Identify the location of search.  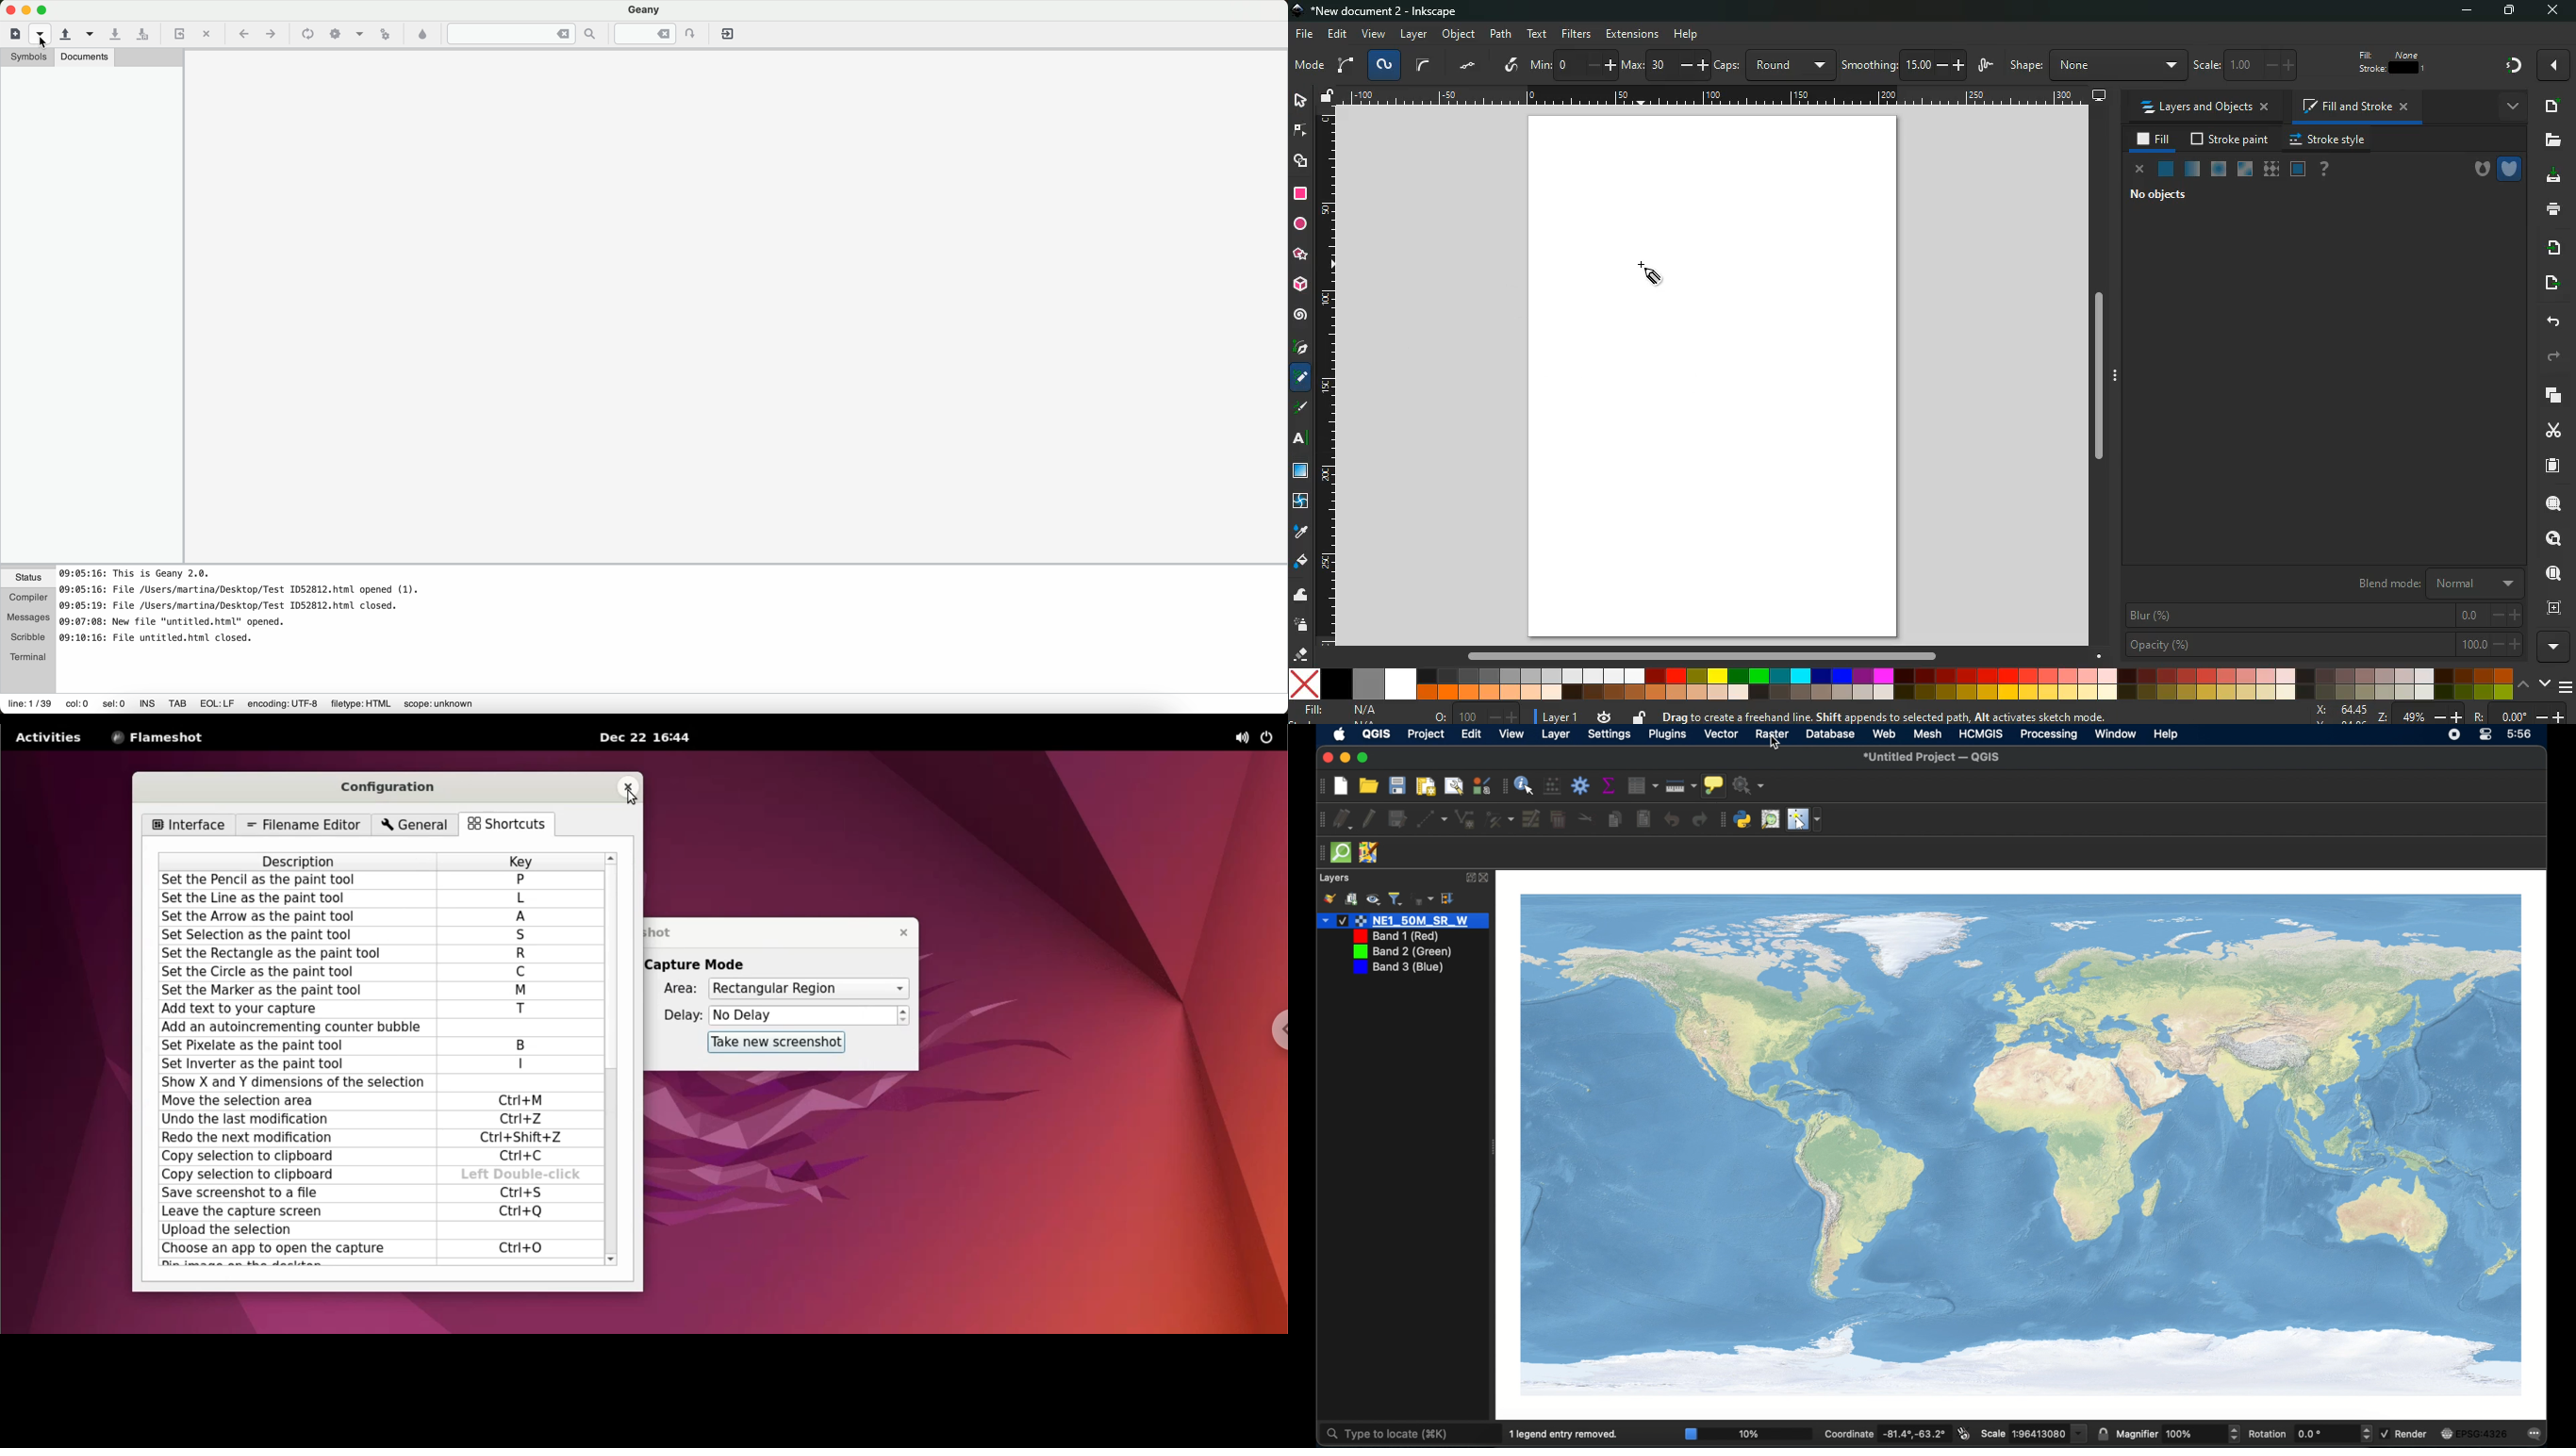
(2551, 502).